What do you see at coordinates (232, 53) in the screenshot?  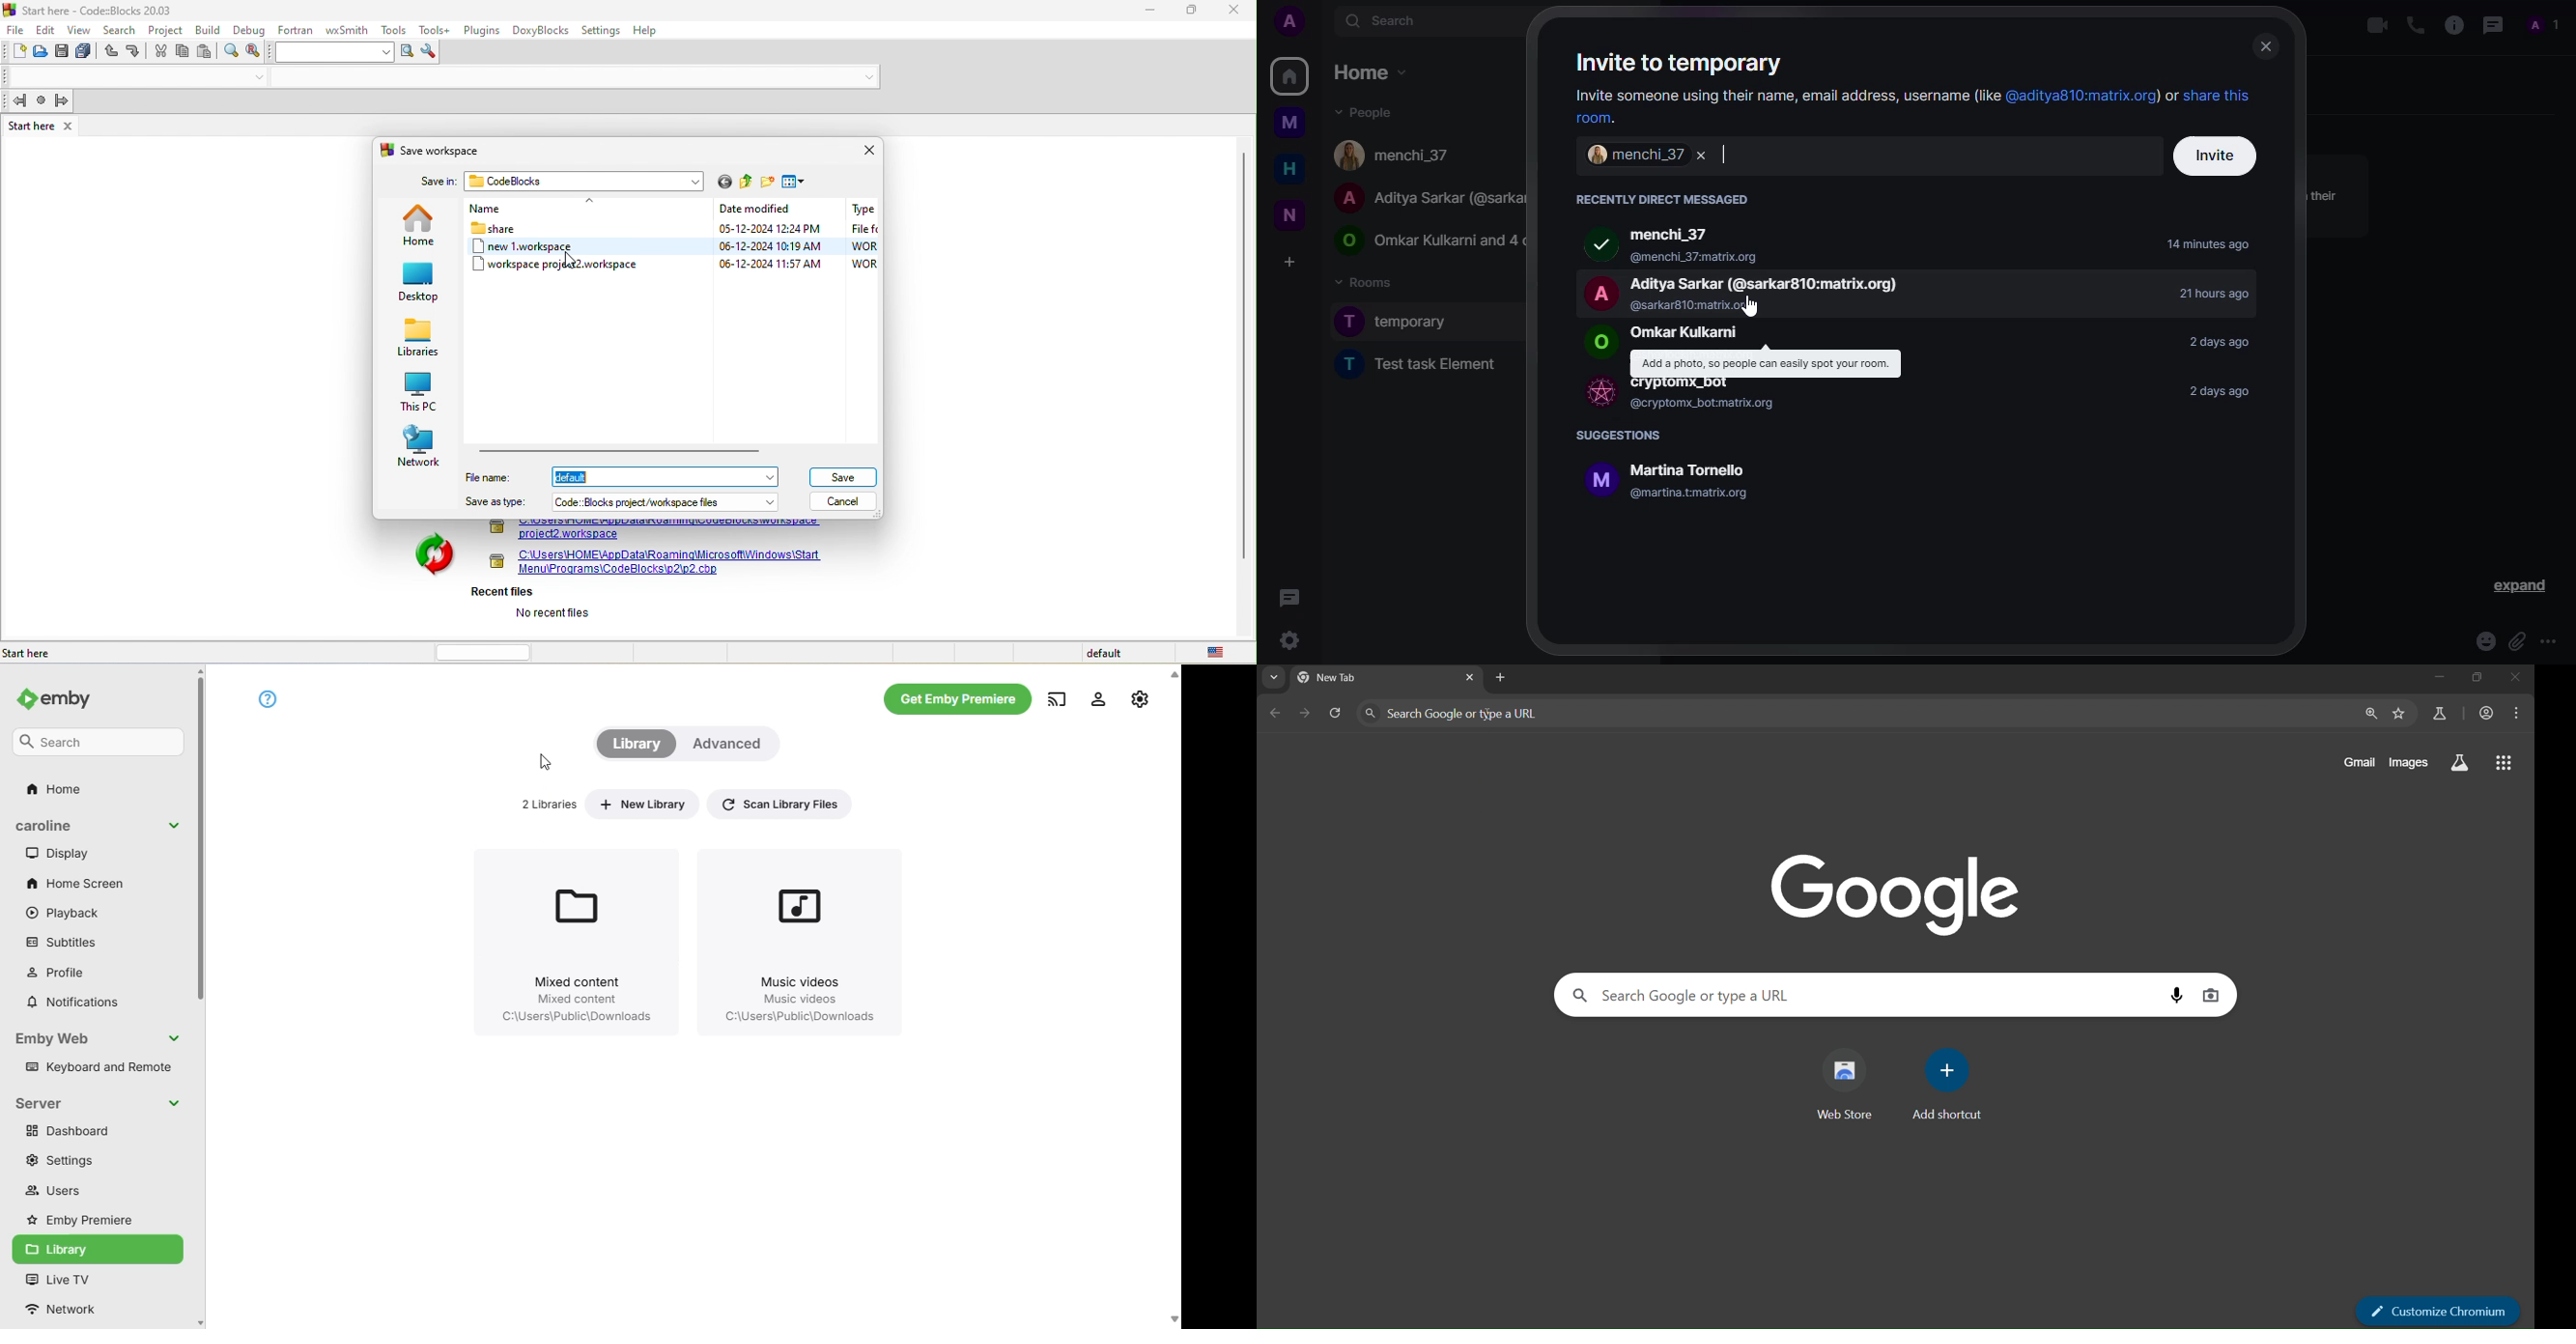 I see `find` at bounding box center [232, 53].